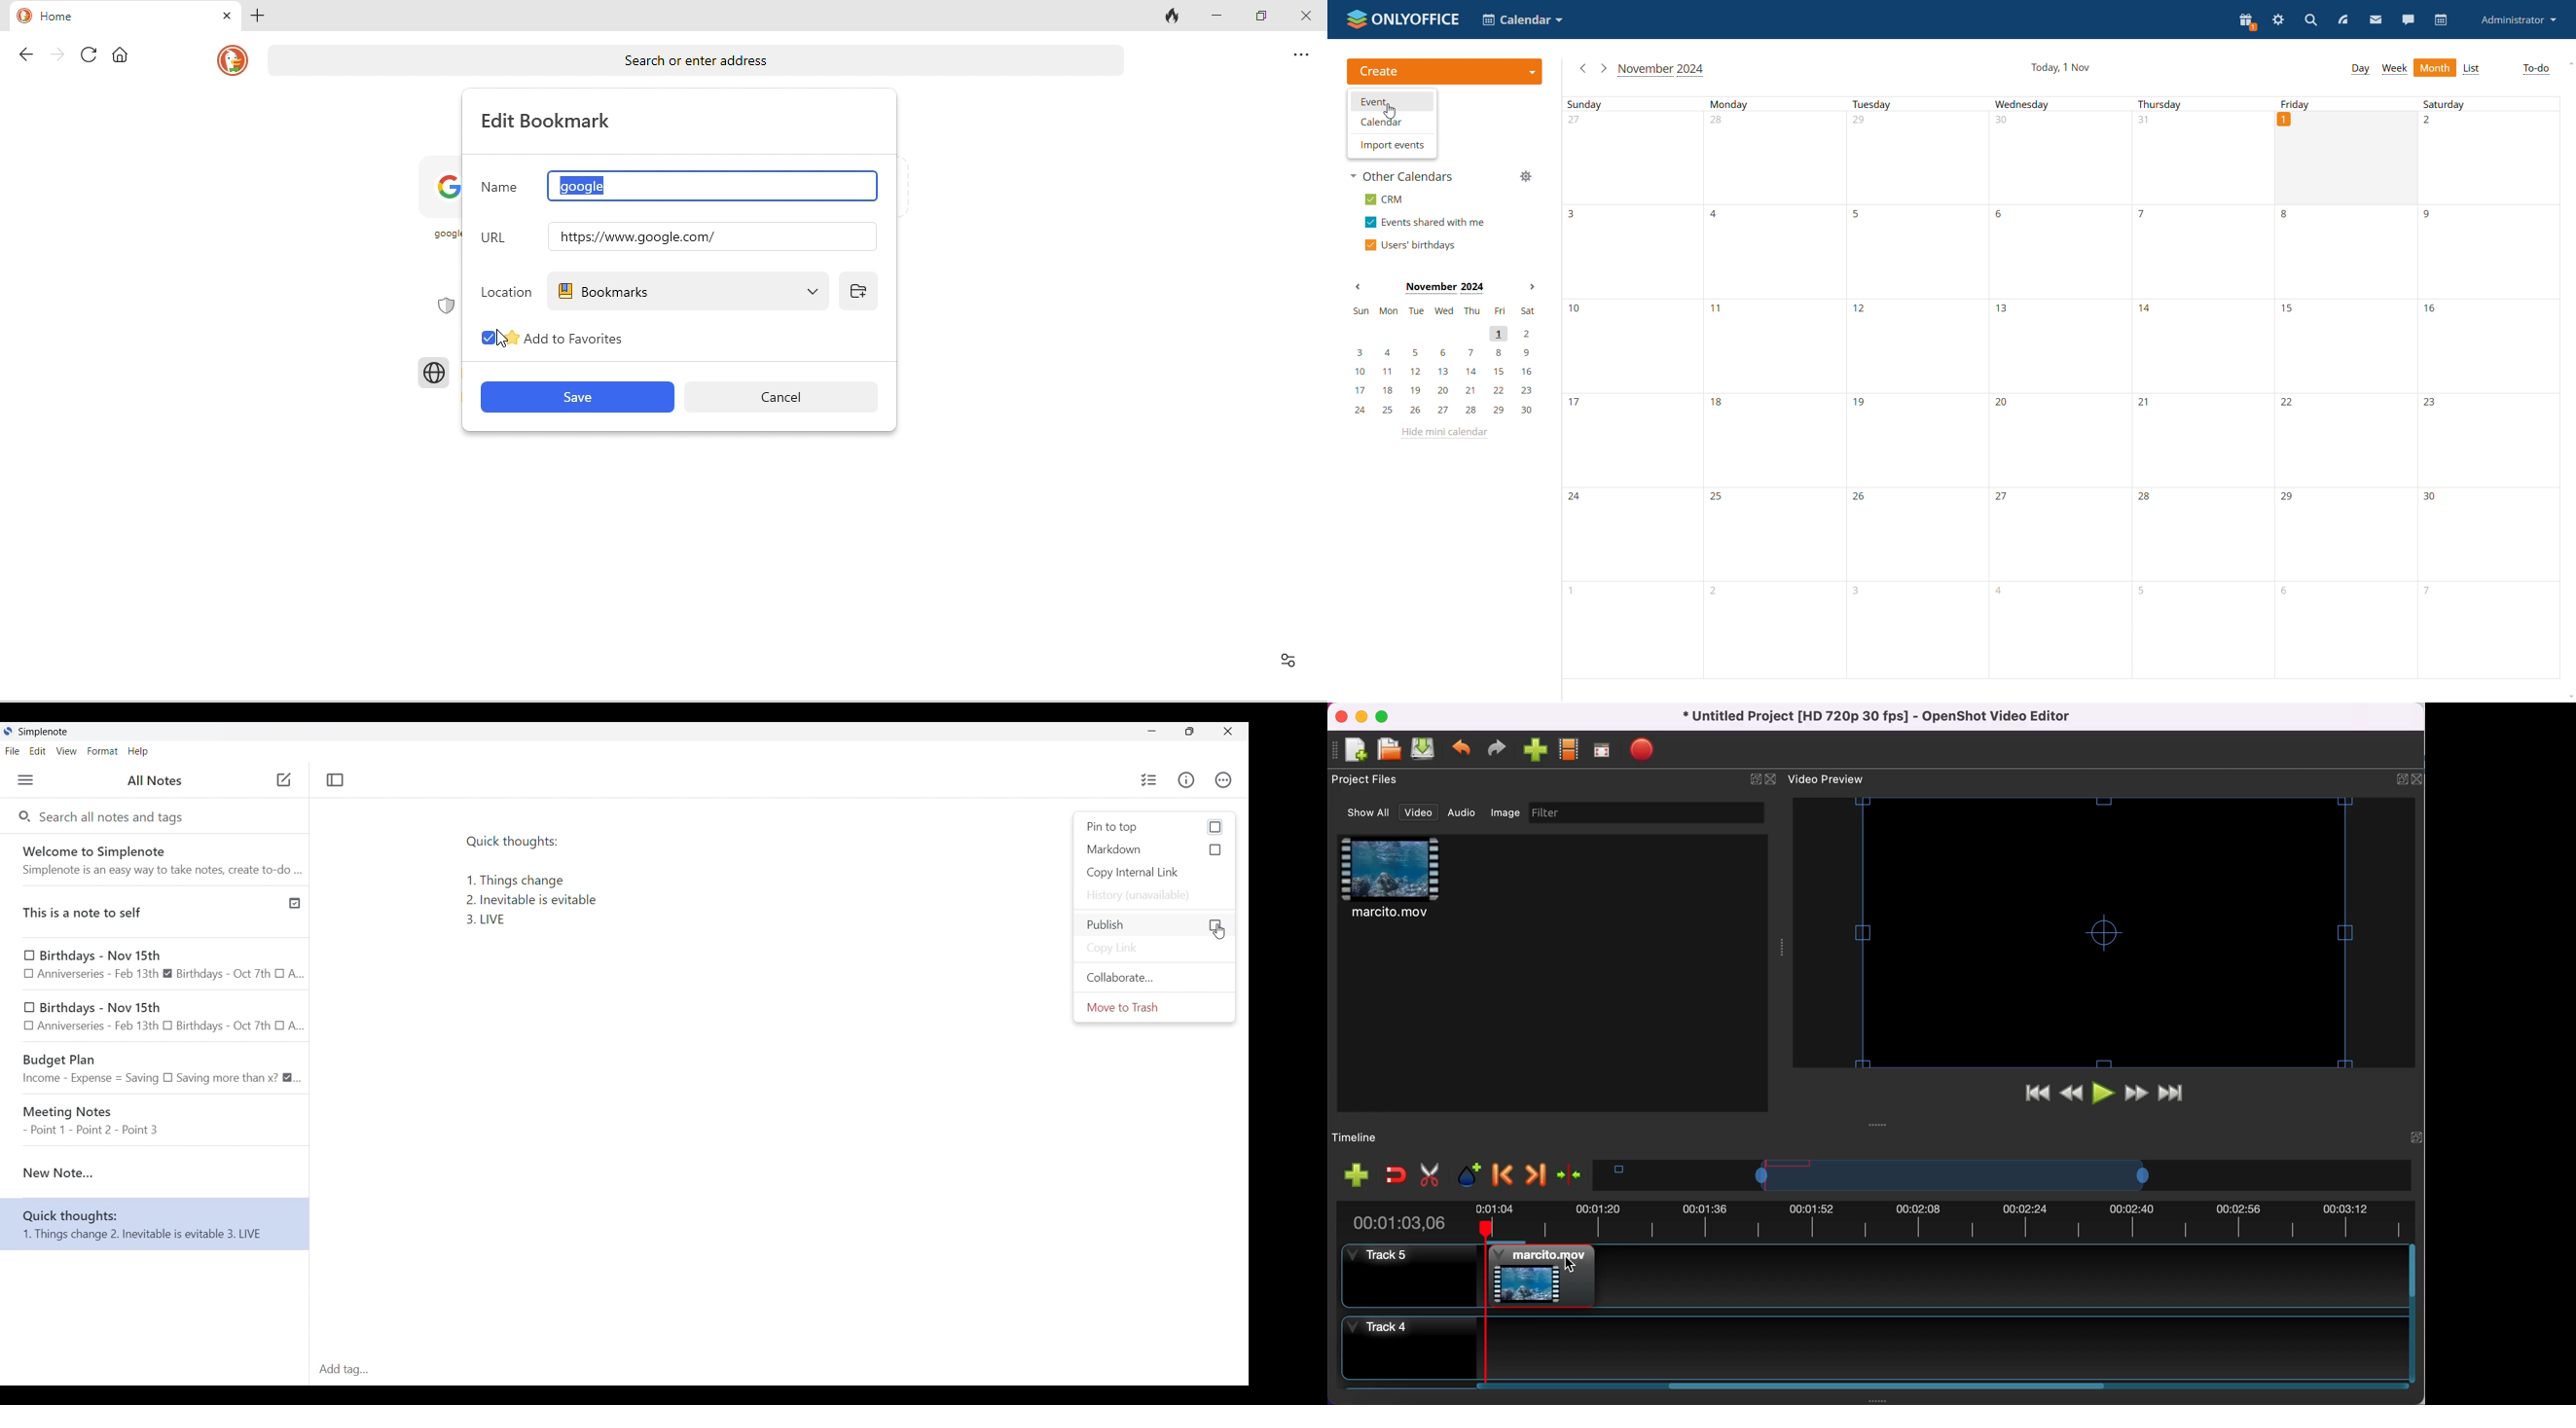 The height and width of the screenshot is (1428, 2576). I want to click on File menu, so click(13, 751).